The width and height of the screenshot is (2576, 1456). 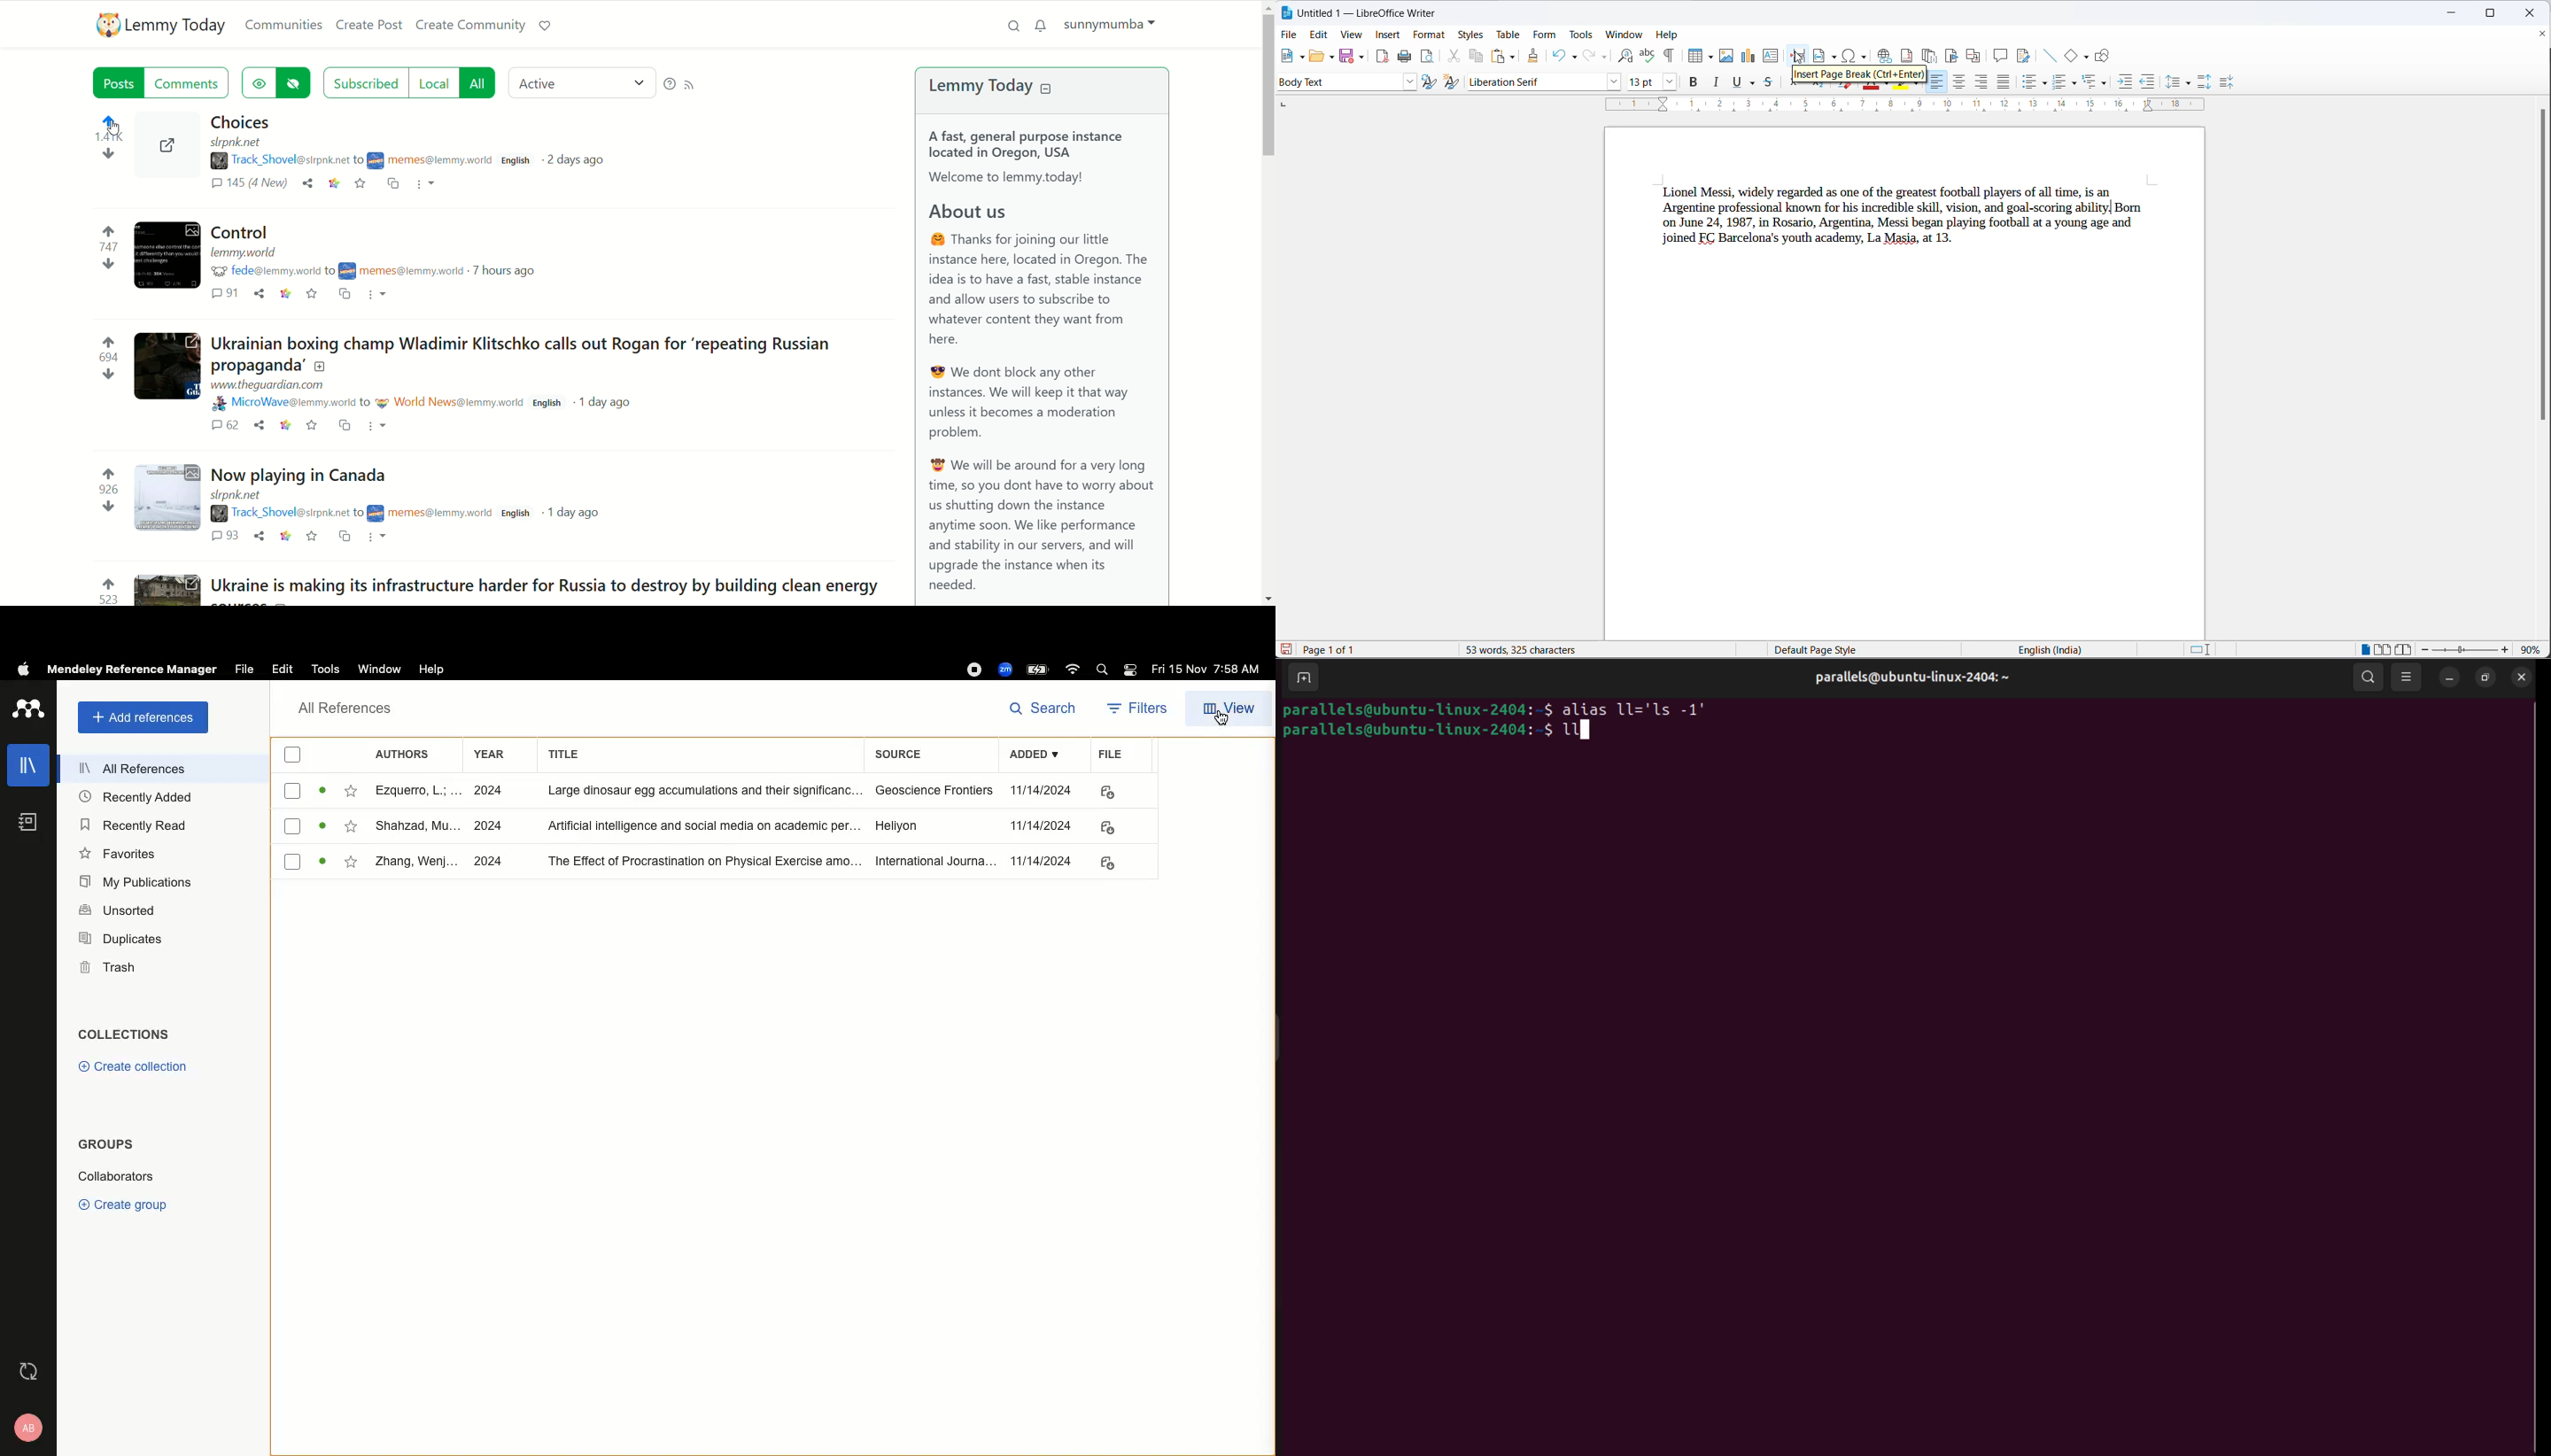 What do you see at coordinates (1573, 58) in the screenshot?
I see `undo options` at bounding box center [1573, 58].